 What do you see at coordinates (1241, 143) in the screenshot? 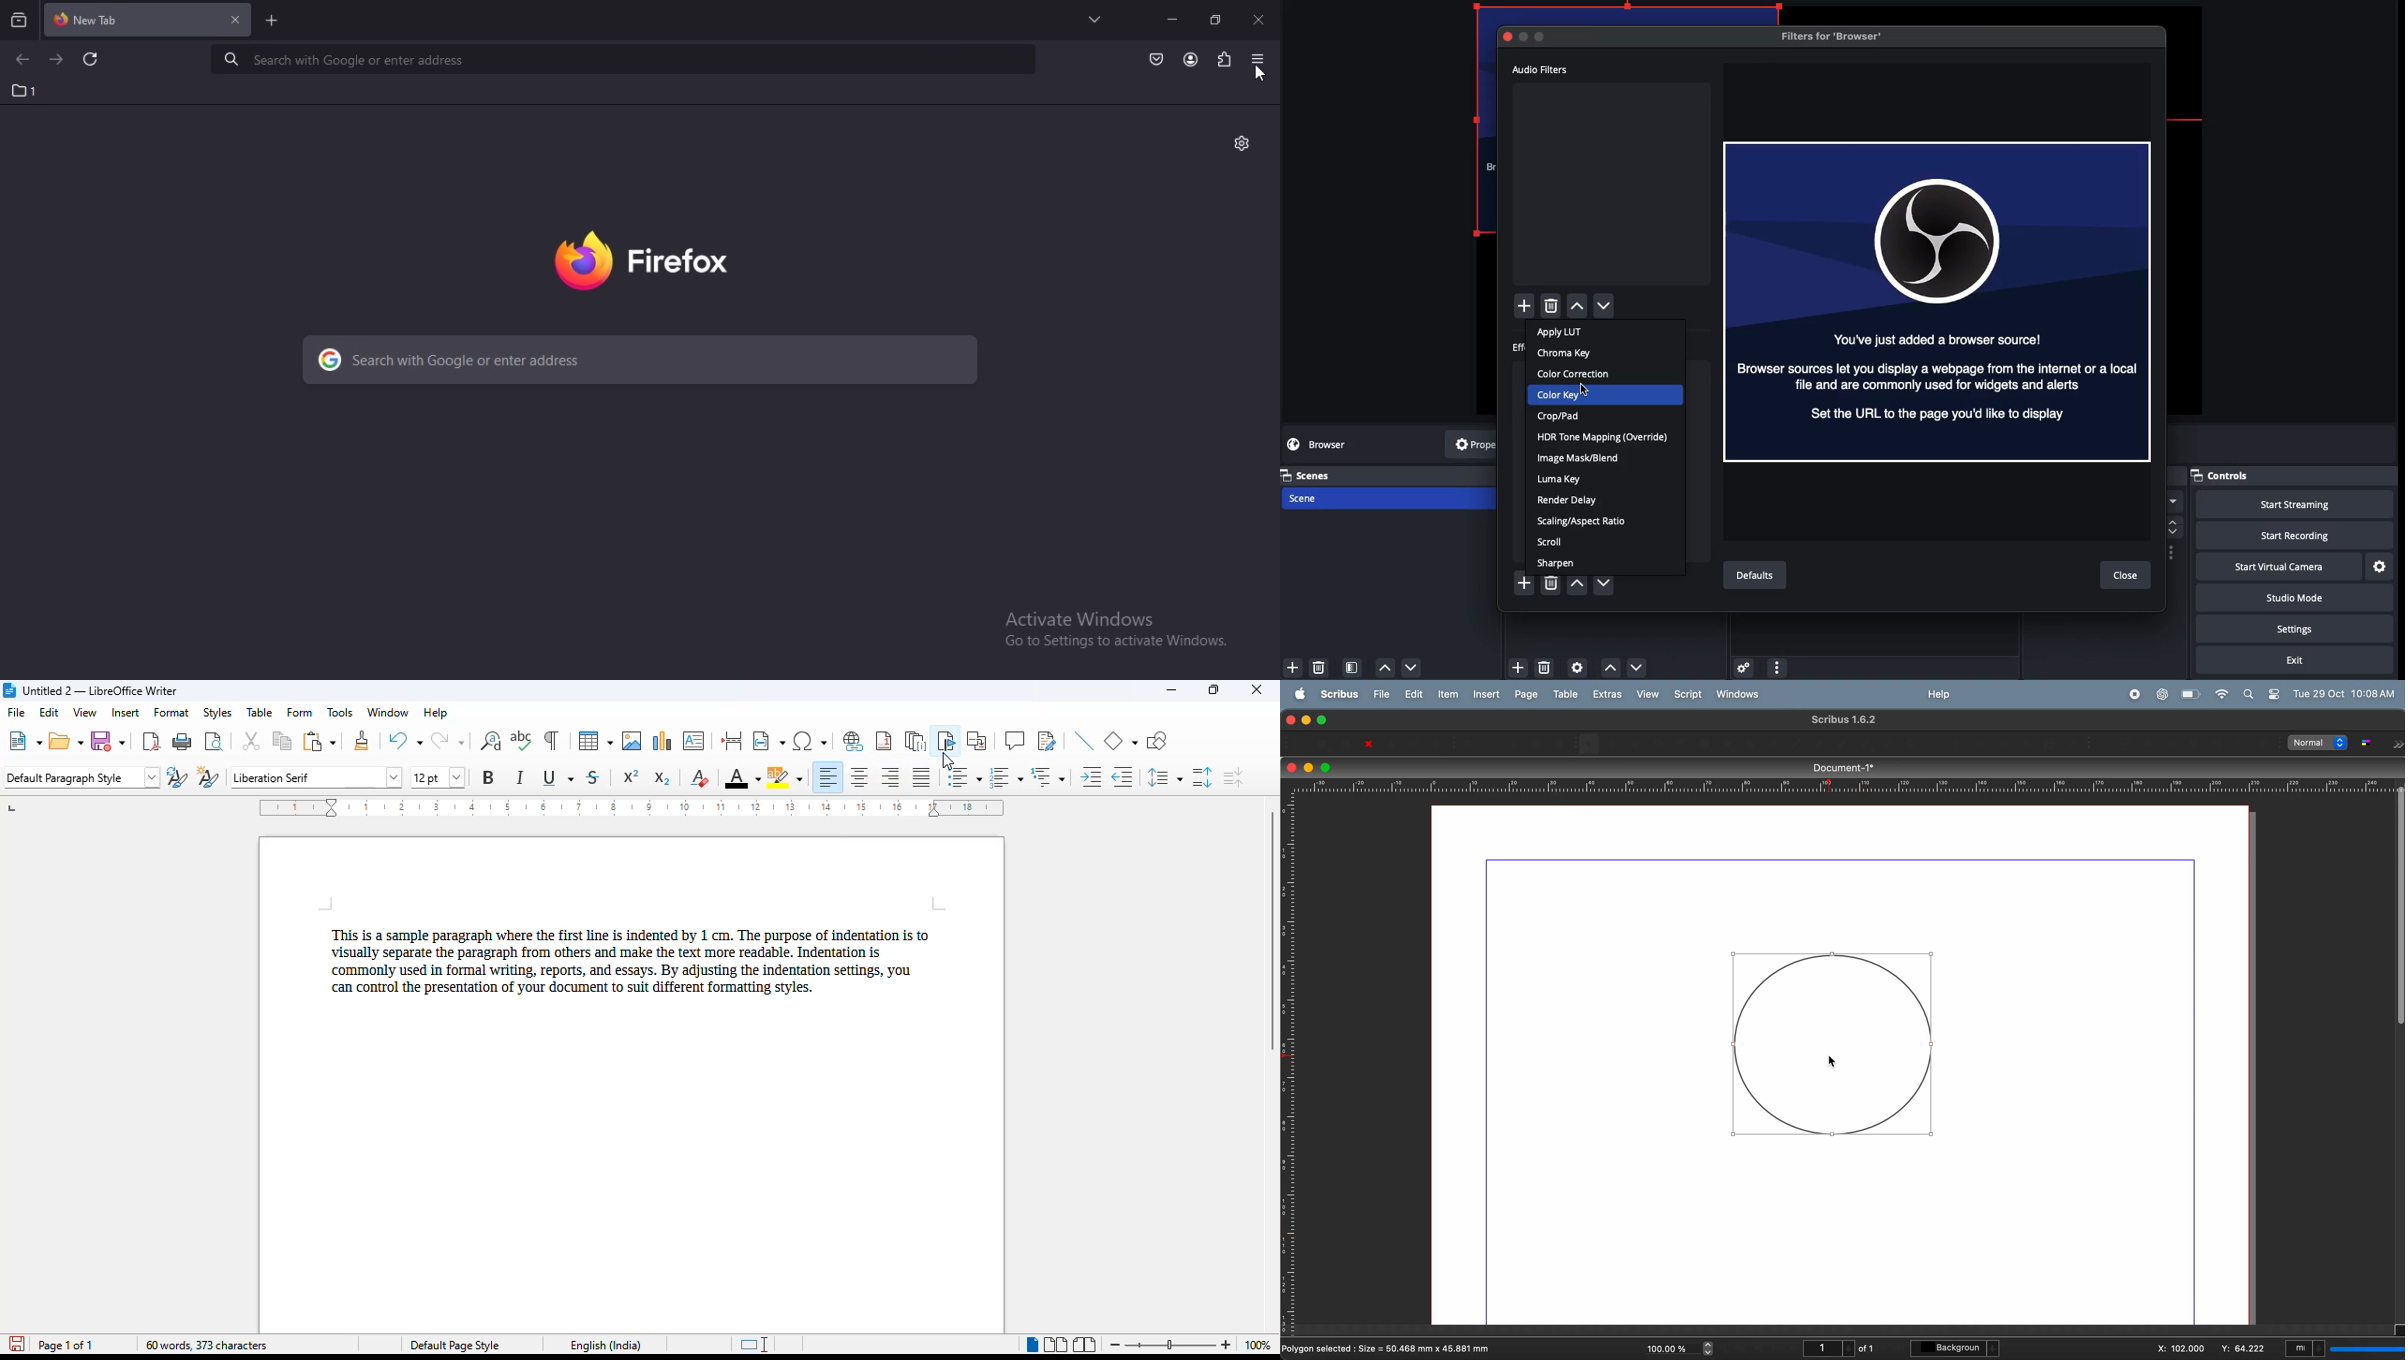
I see `personalize new tab` at bounding box center [1241, 143].